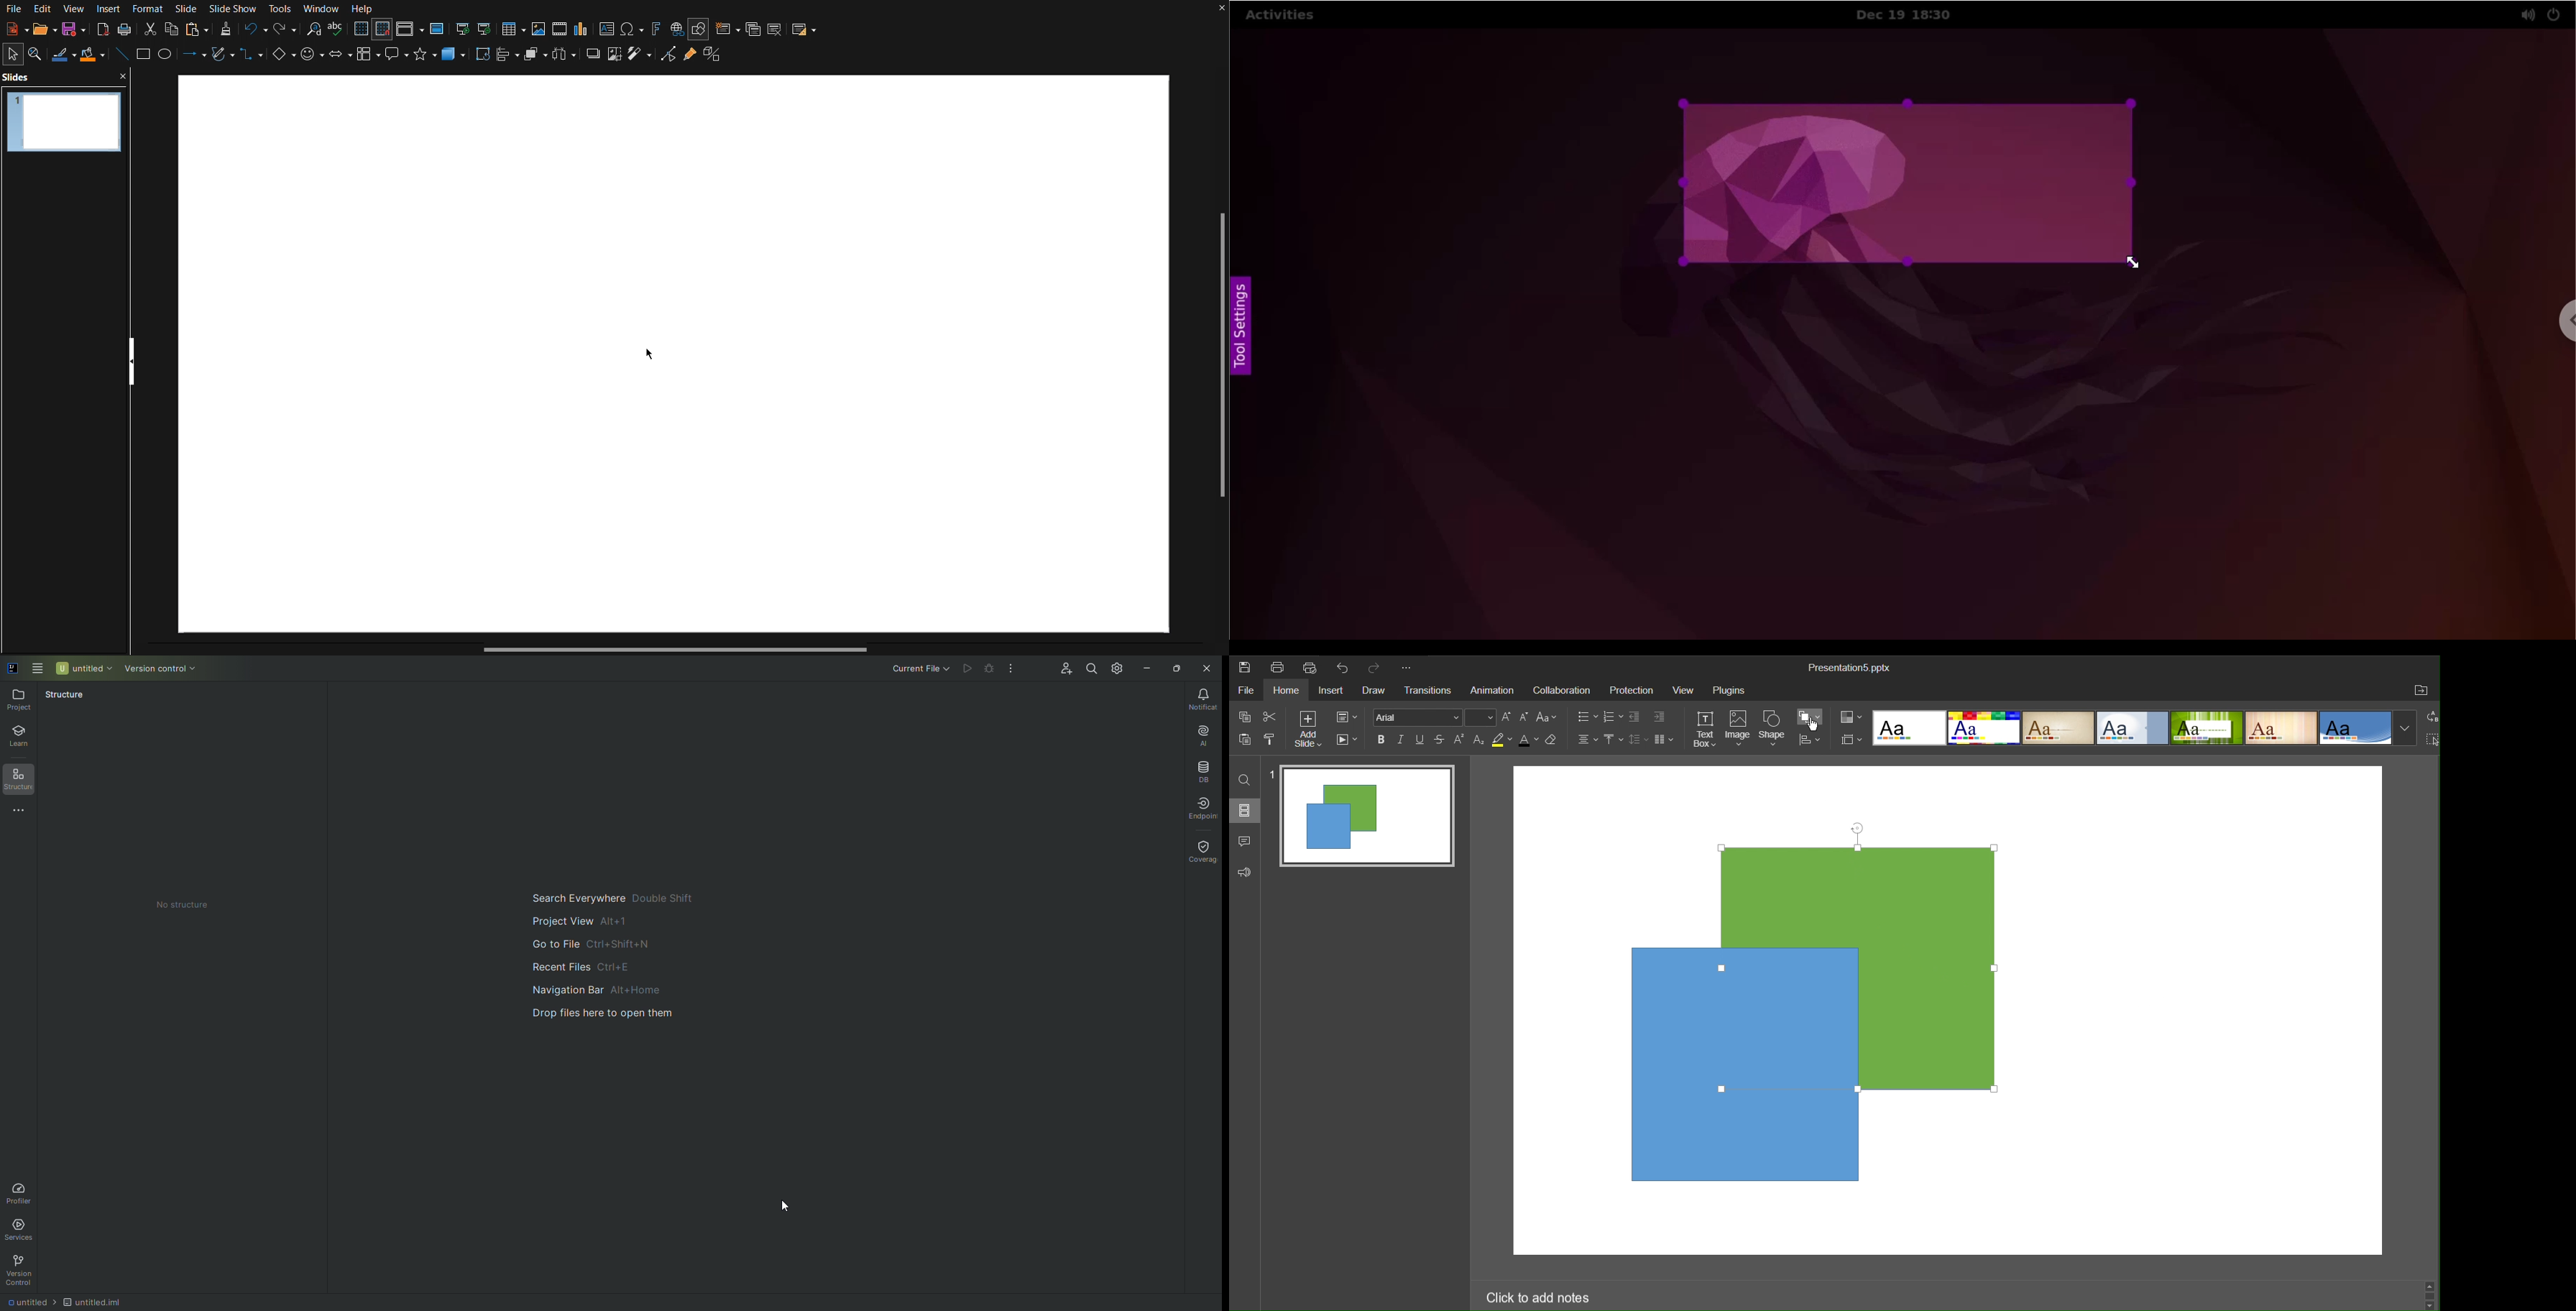 This screenshot has width=2576, height=1316. What do you see at coordinates (2428, 1294) in the screenshot?
I see `scrollbar` at bounding box center [2428, 1294].